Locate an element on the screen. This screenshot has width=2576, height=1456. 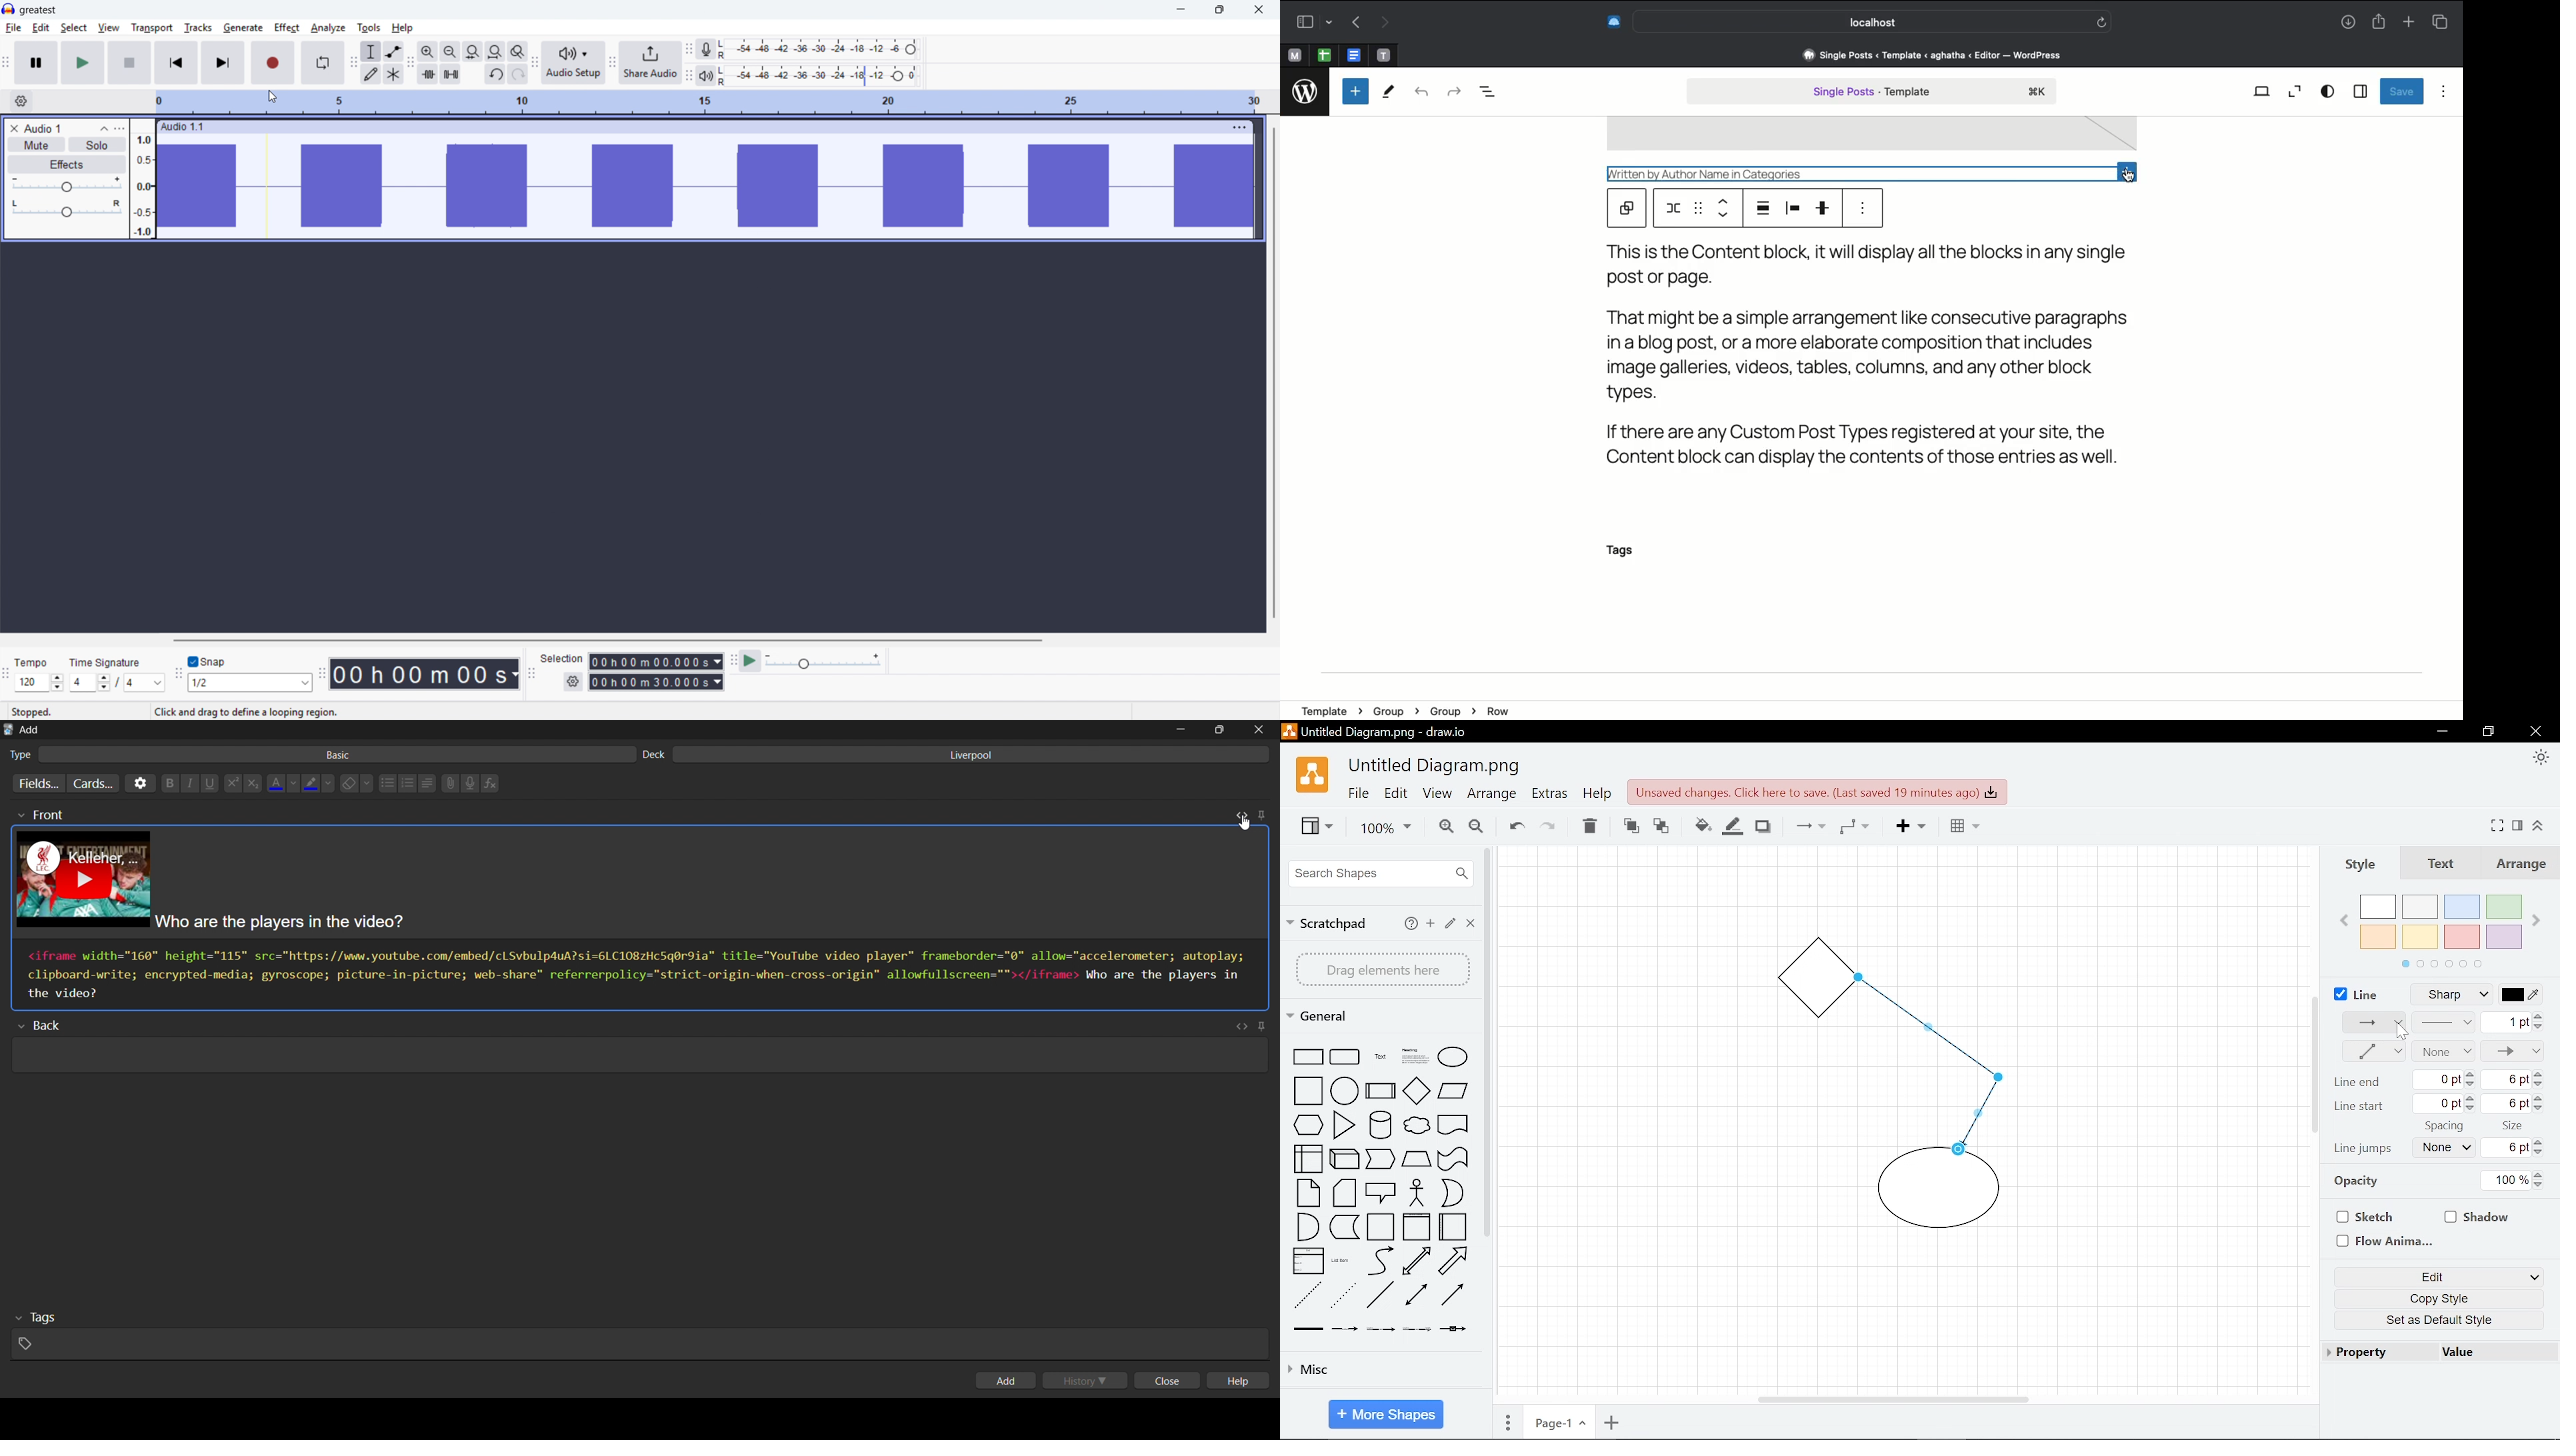
help is located at coordinates (1243, 1382).